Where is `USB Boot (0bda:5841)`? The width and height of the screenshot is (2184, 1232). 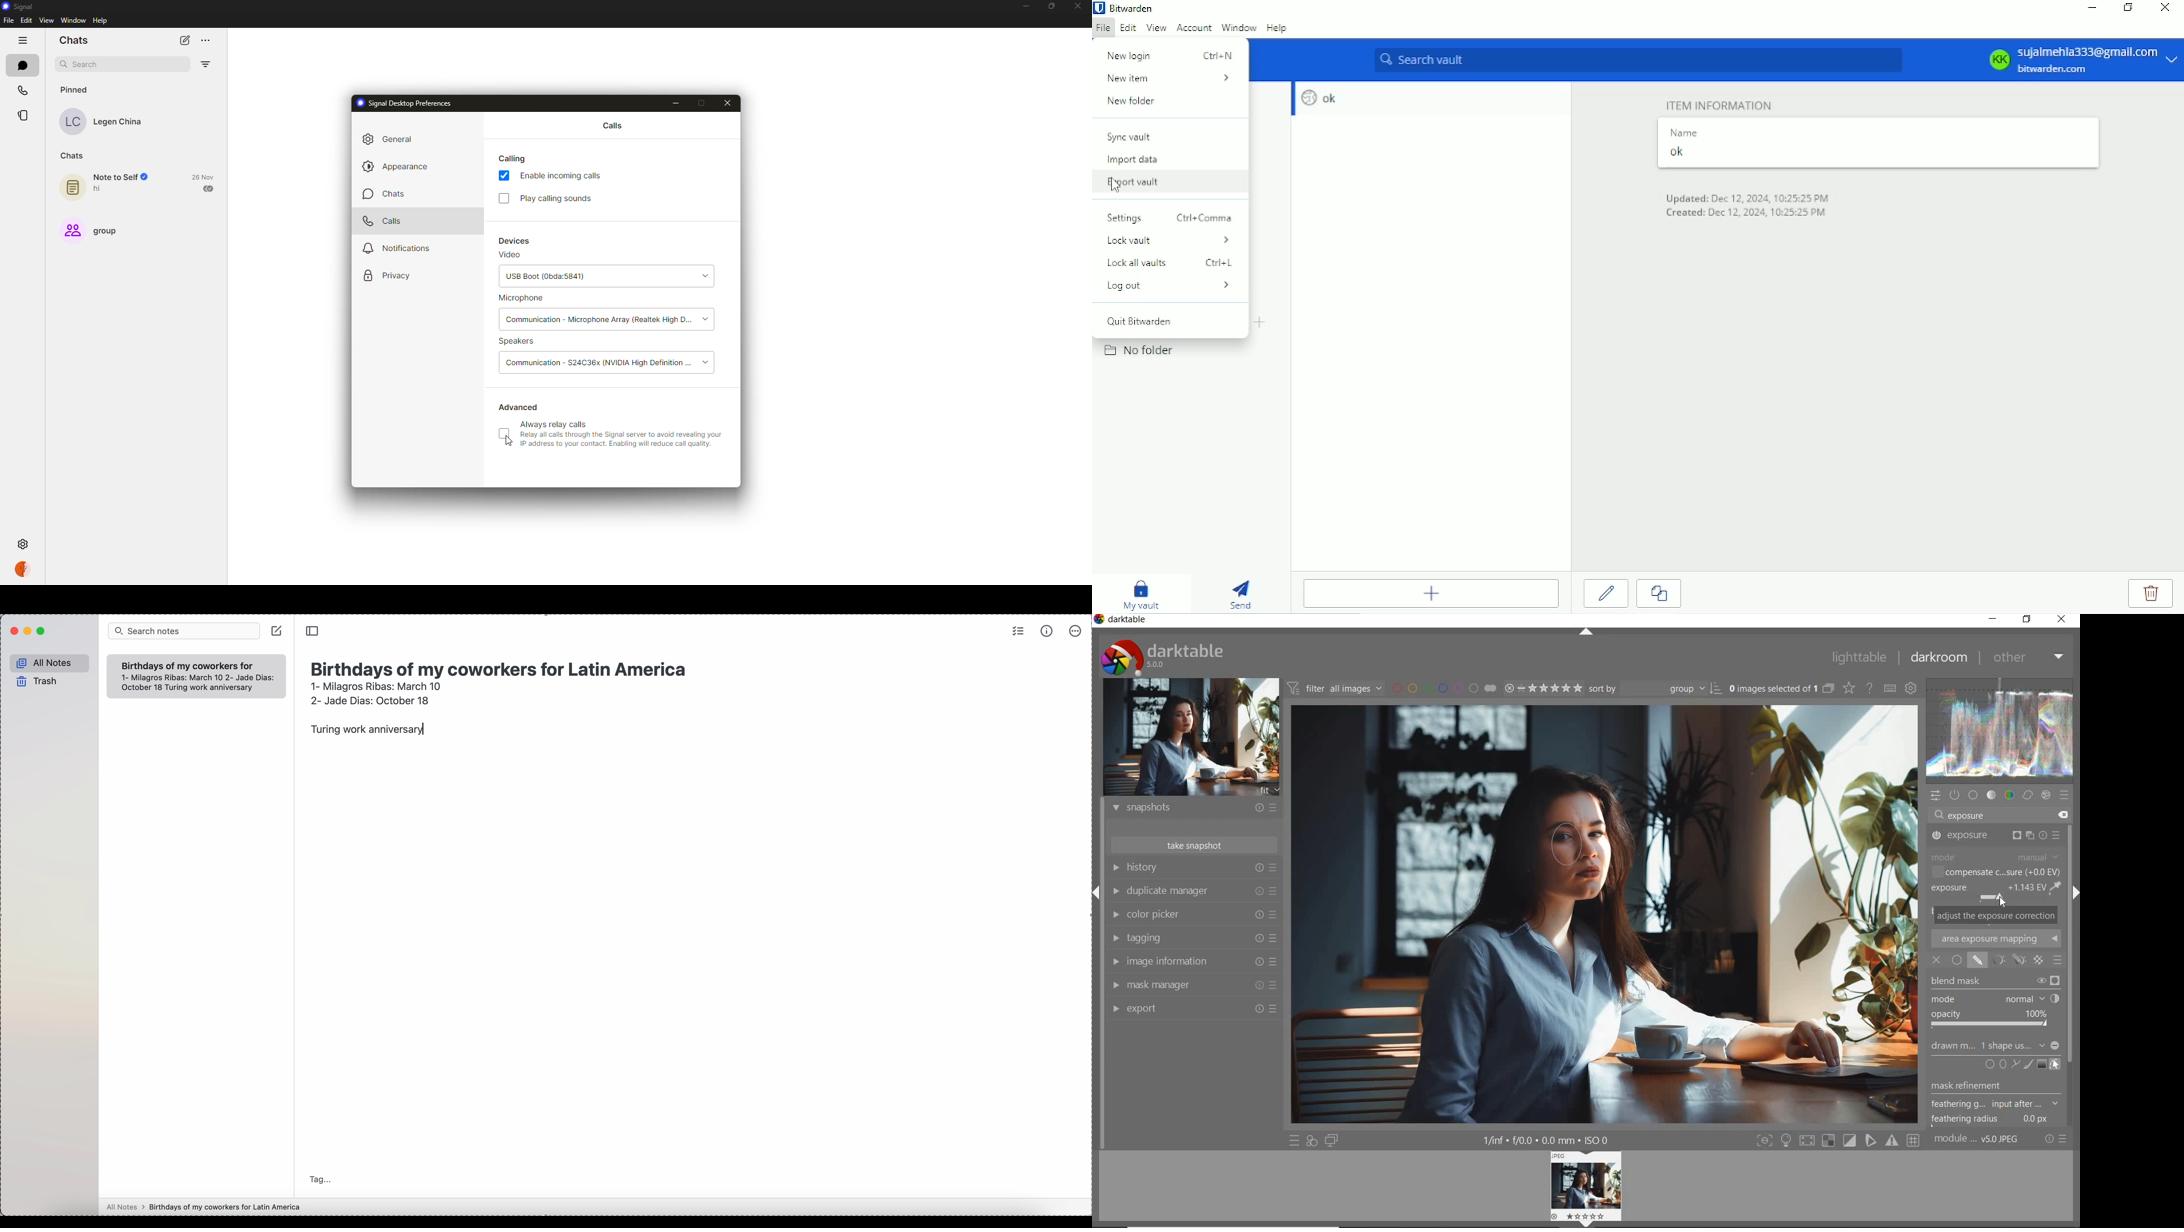 USB Boot (0bda:5841) is located at coordinates (588, 278).